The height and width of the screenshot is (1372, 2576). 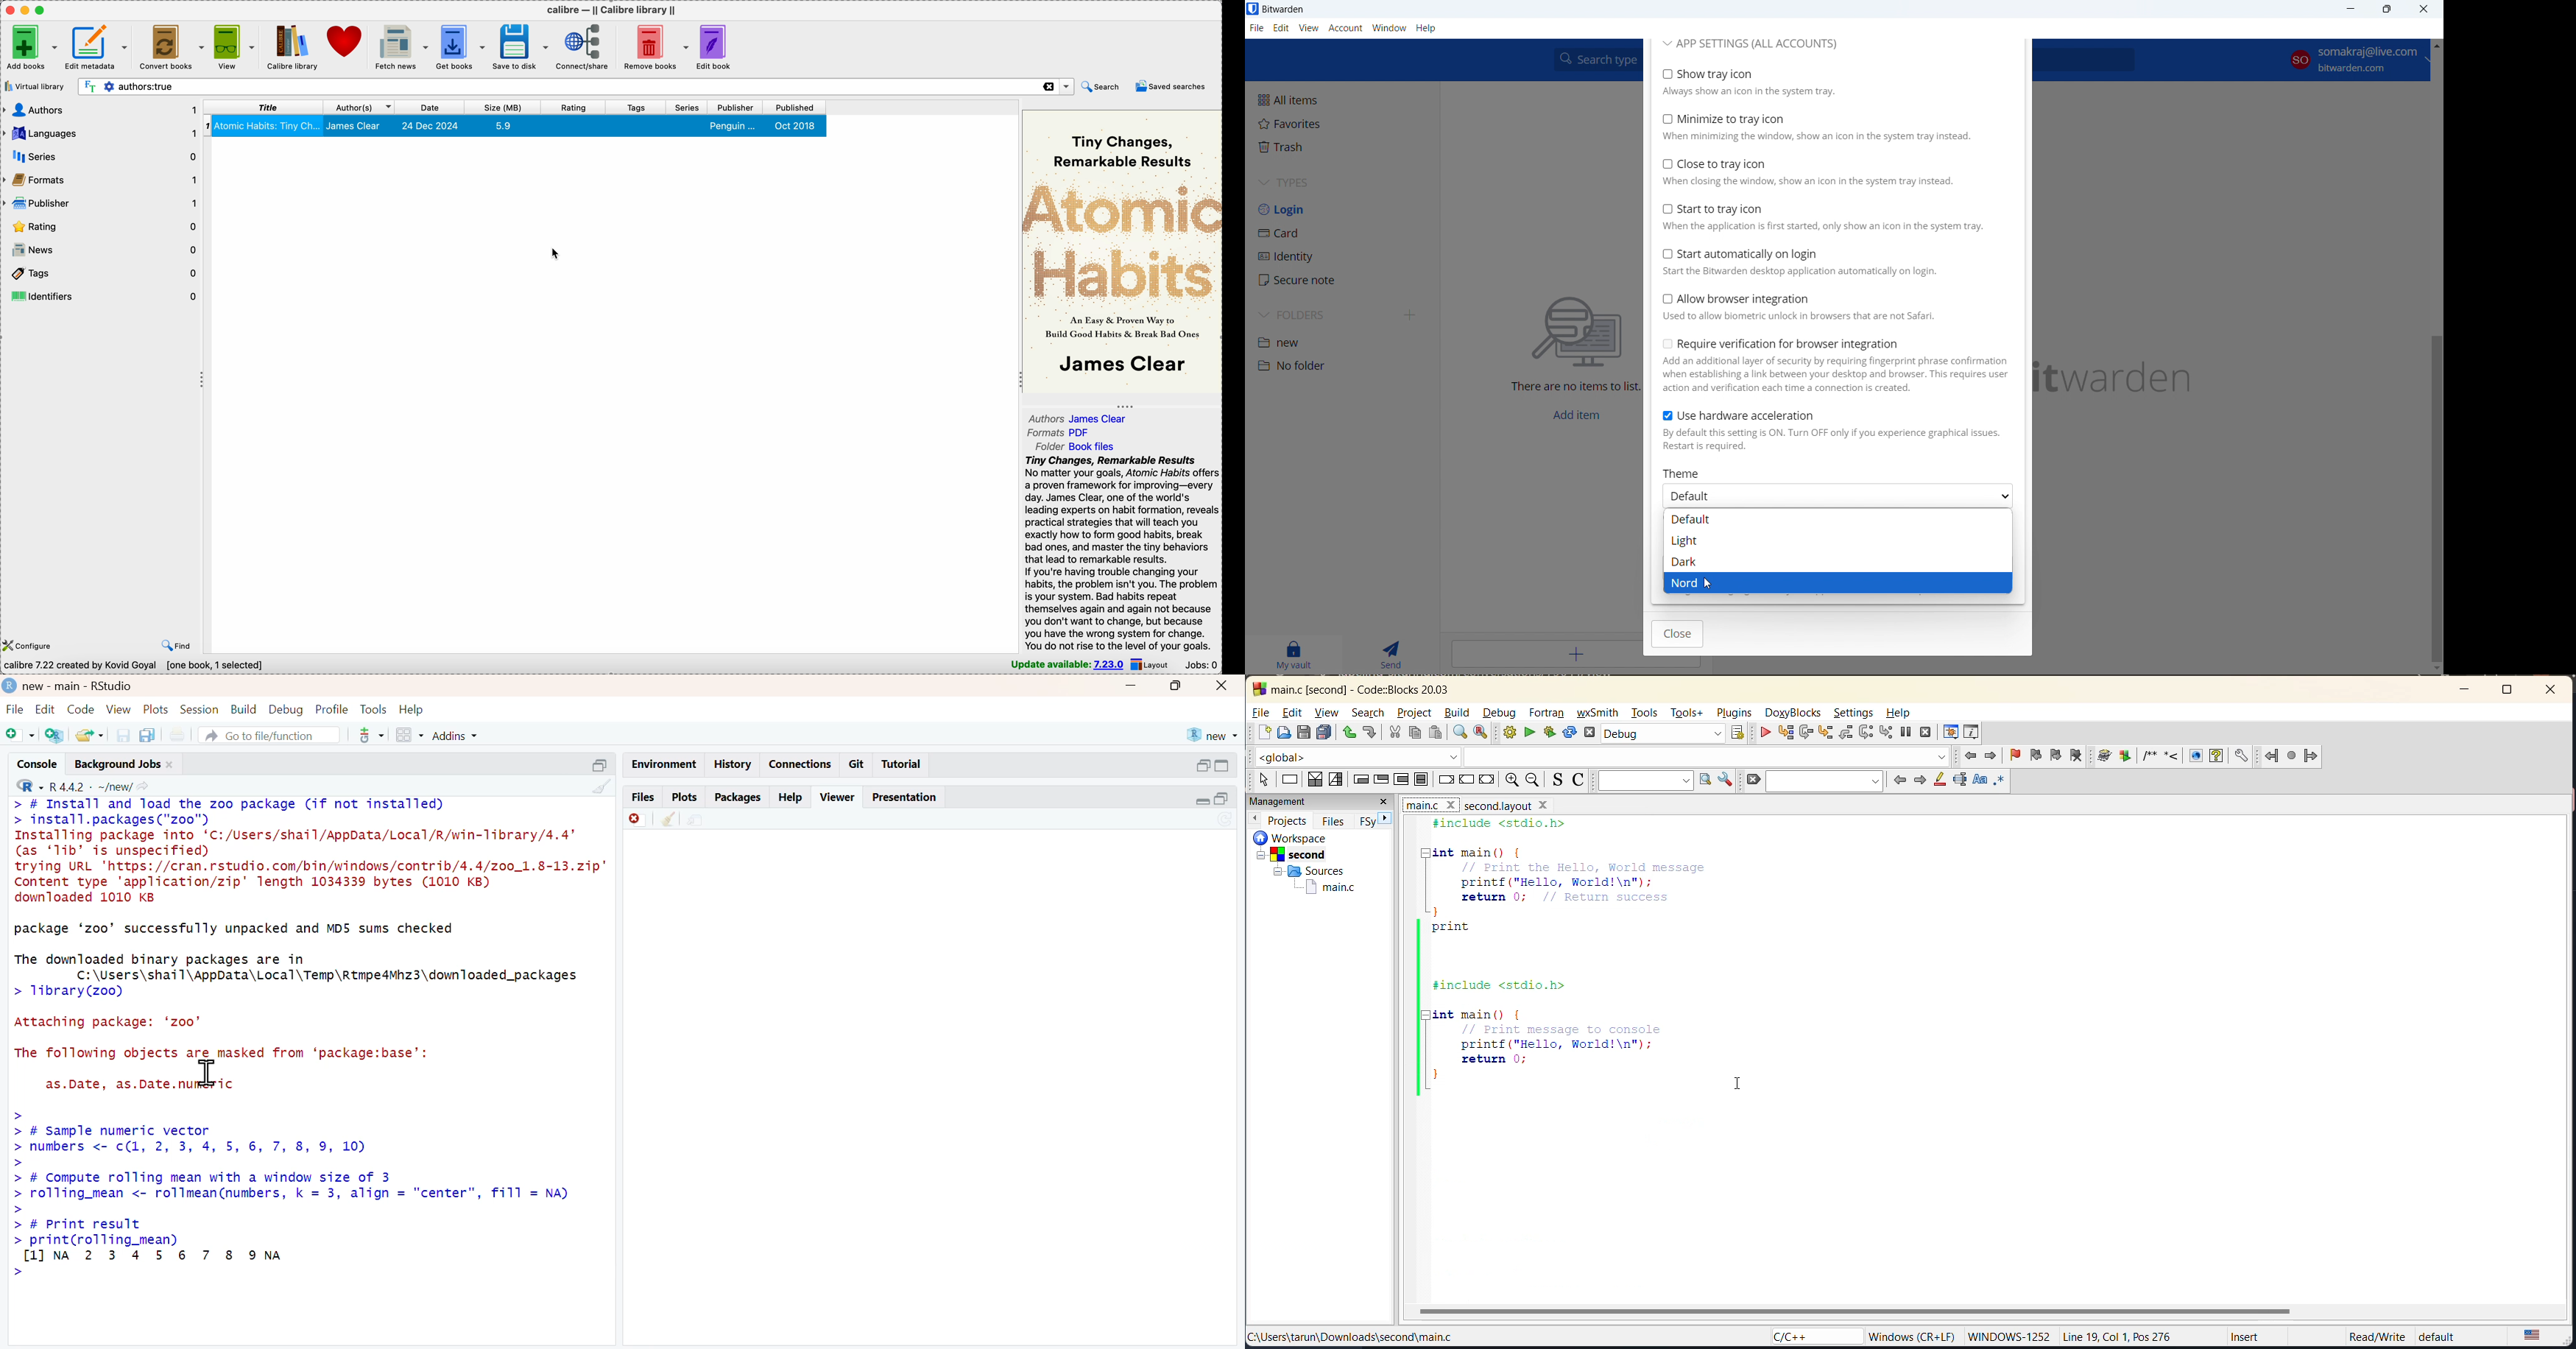 What do you see at coordinates (503, 126) in the screenshot?
I see `5.9` at bounding box center [503, 126].